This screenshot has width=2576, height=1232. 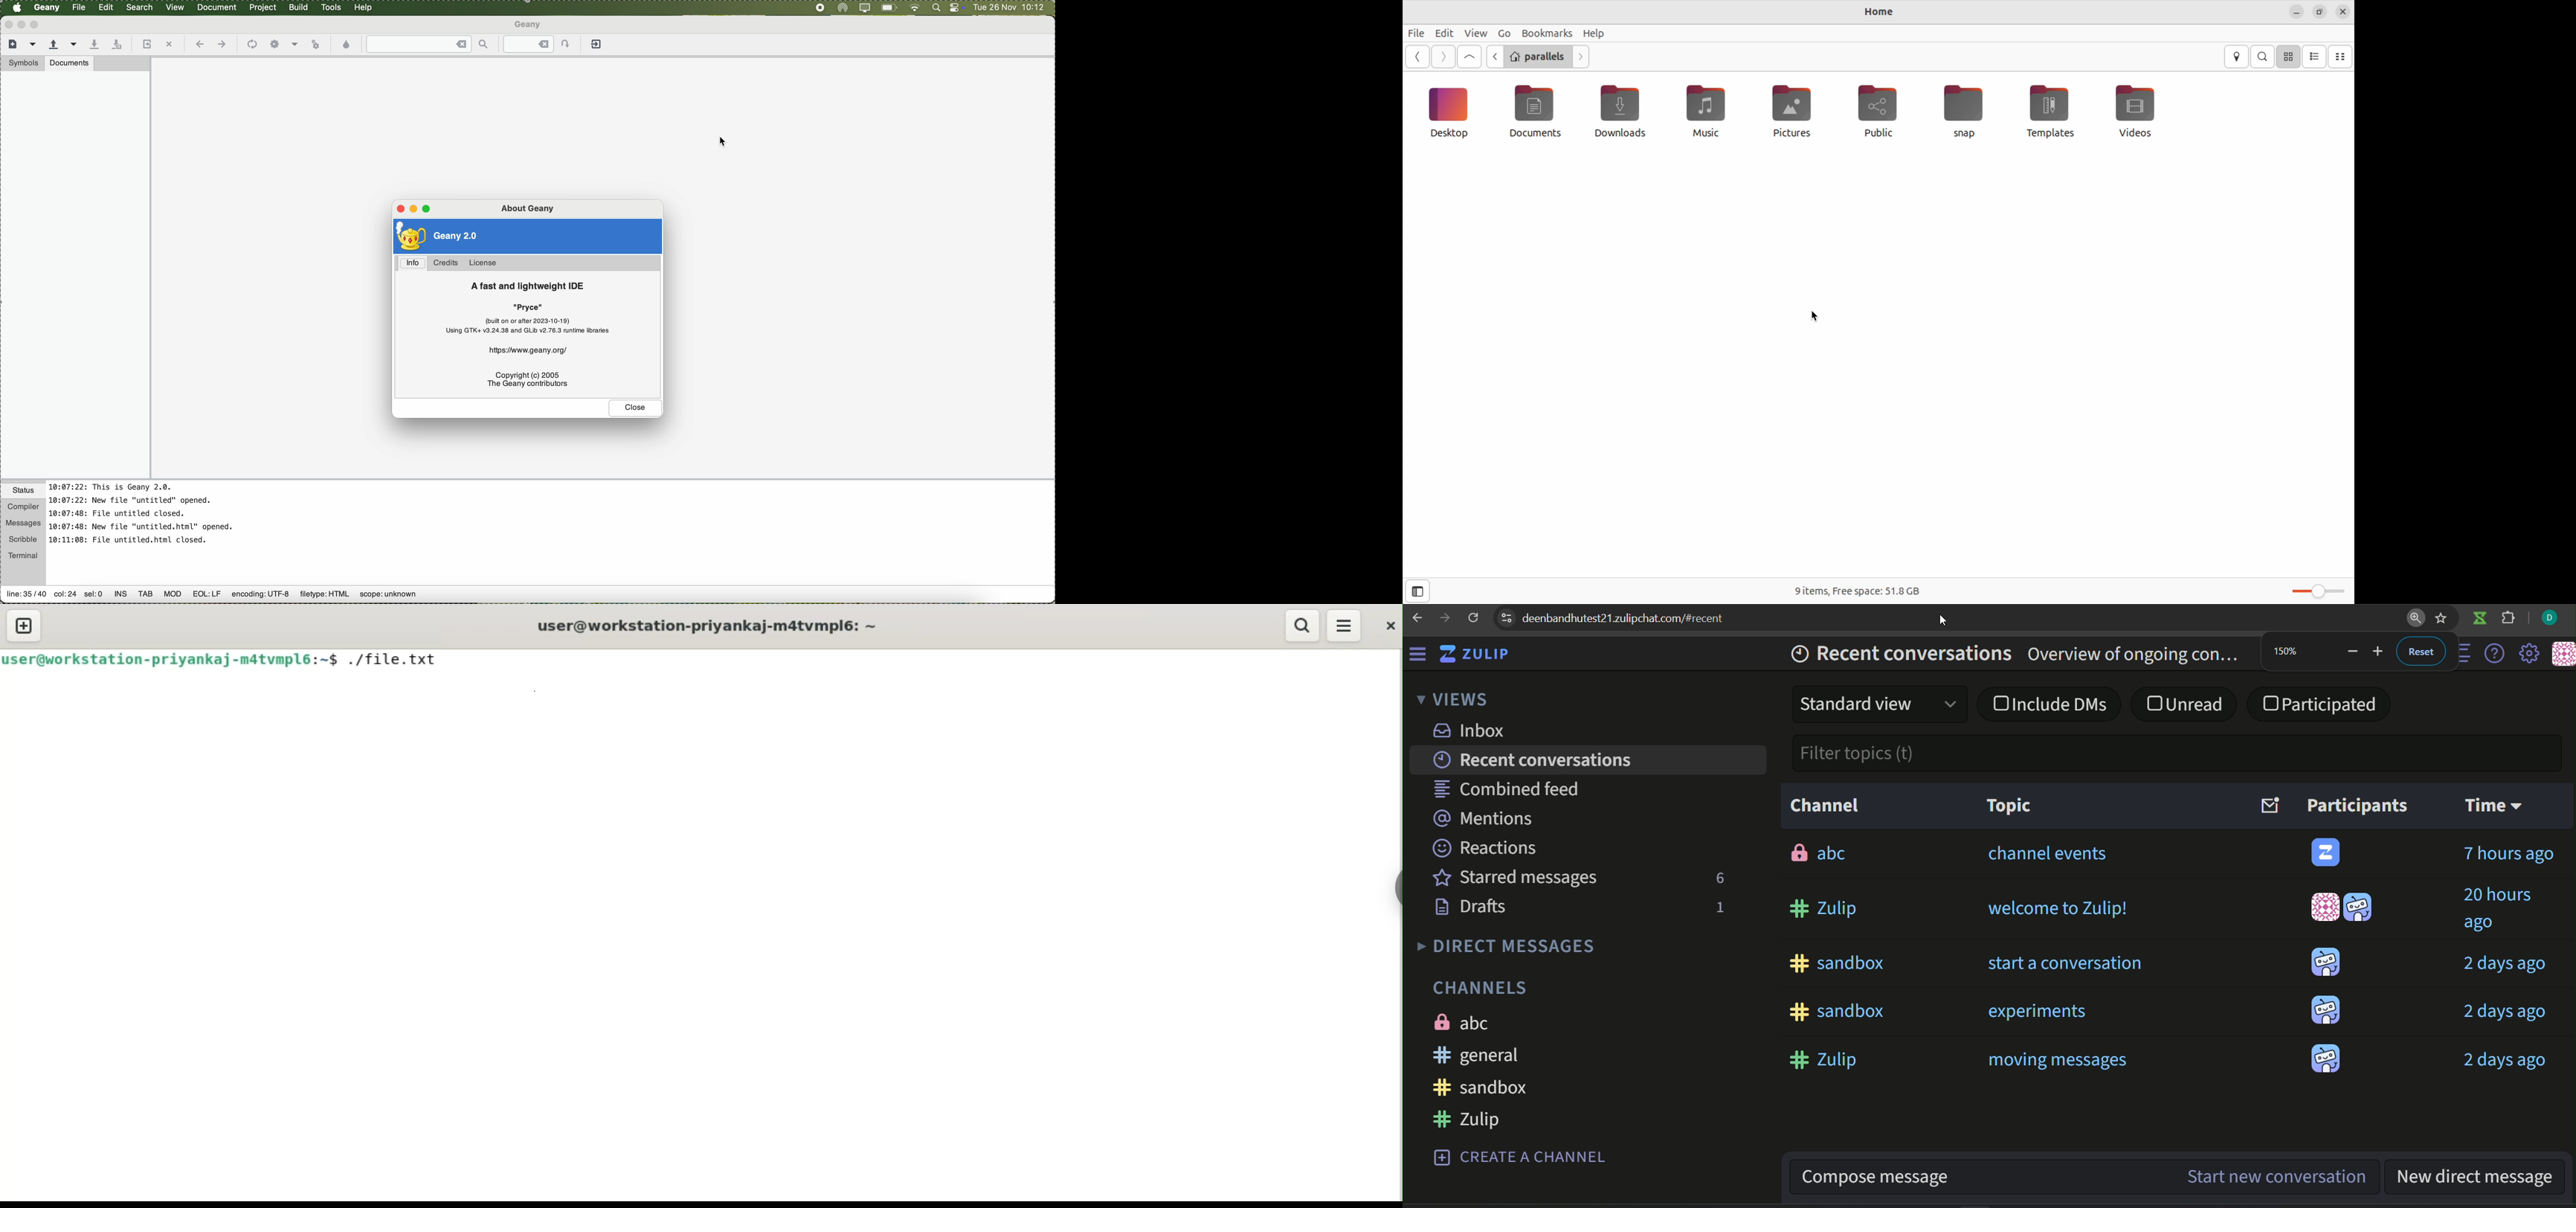 What do you see at coordinates (2047, 854) in the screenshot?
I see `channel events` at bounding box center [2047, 854].